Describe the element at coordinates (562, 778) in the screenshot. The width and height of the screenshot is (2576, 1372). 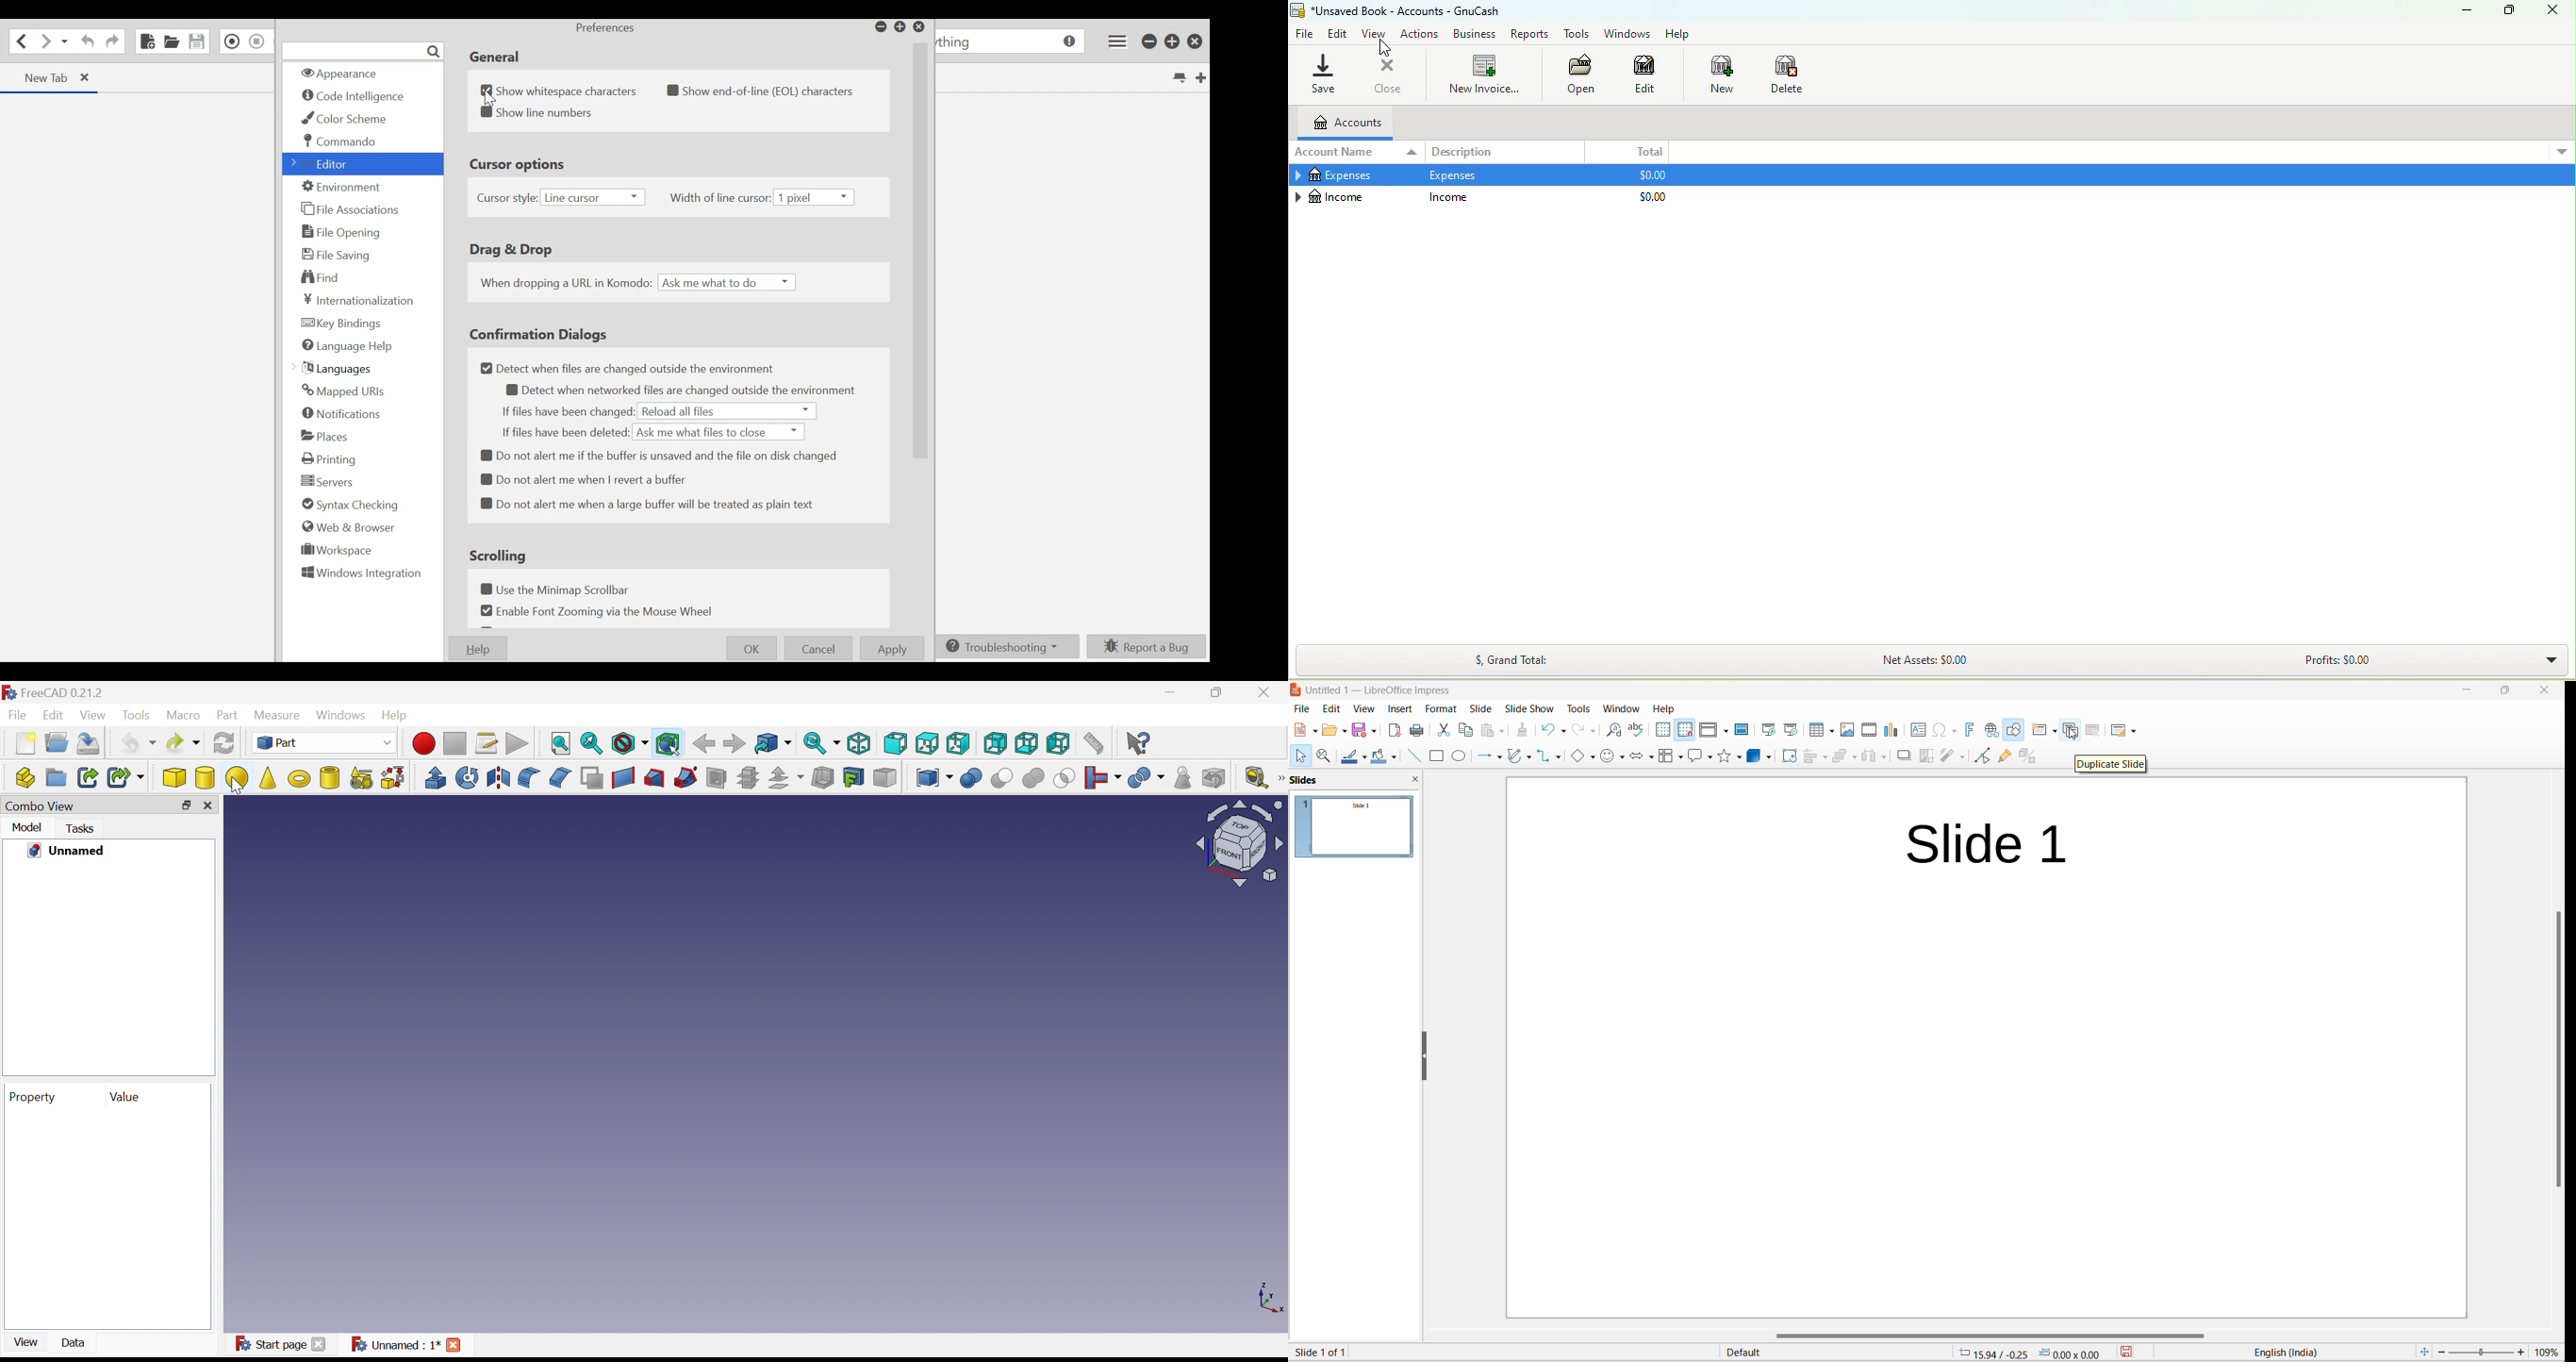
I see `Chamfer` at that location.